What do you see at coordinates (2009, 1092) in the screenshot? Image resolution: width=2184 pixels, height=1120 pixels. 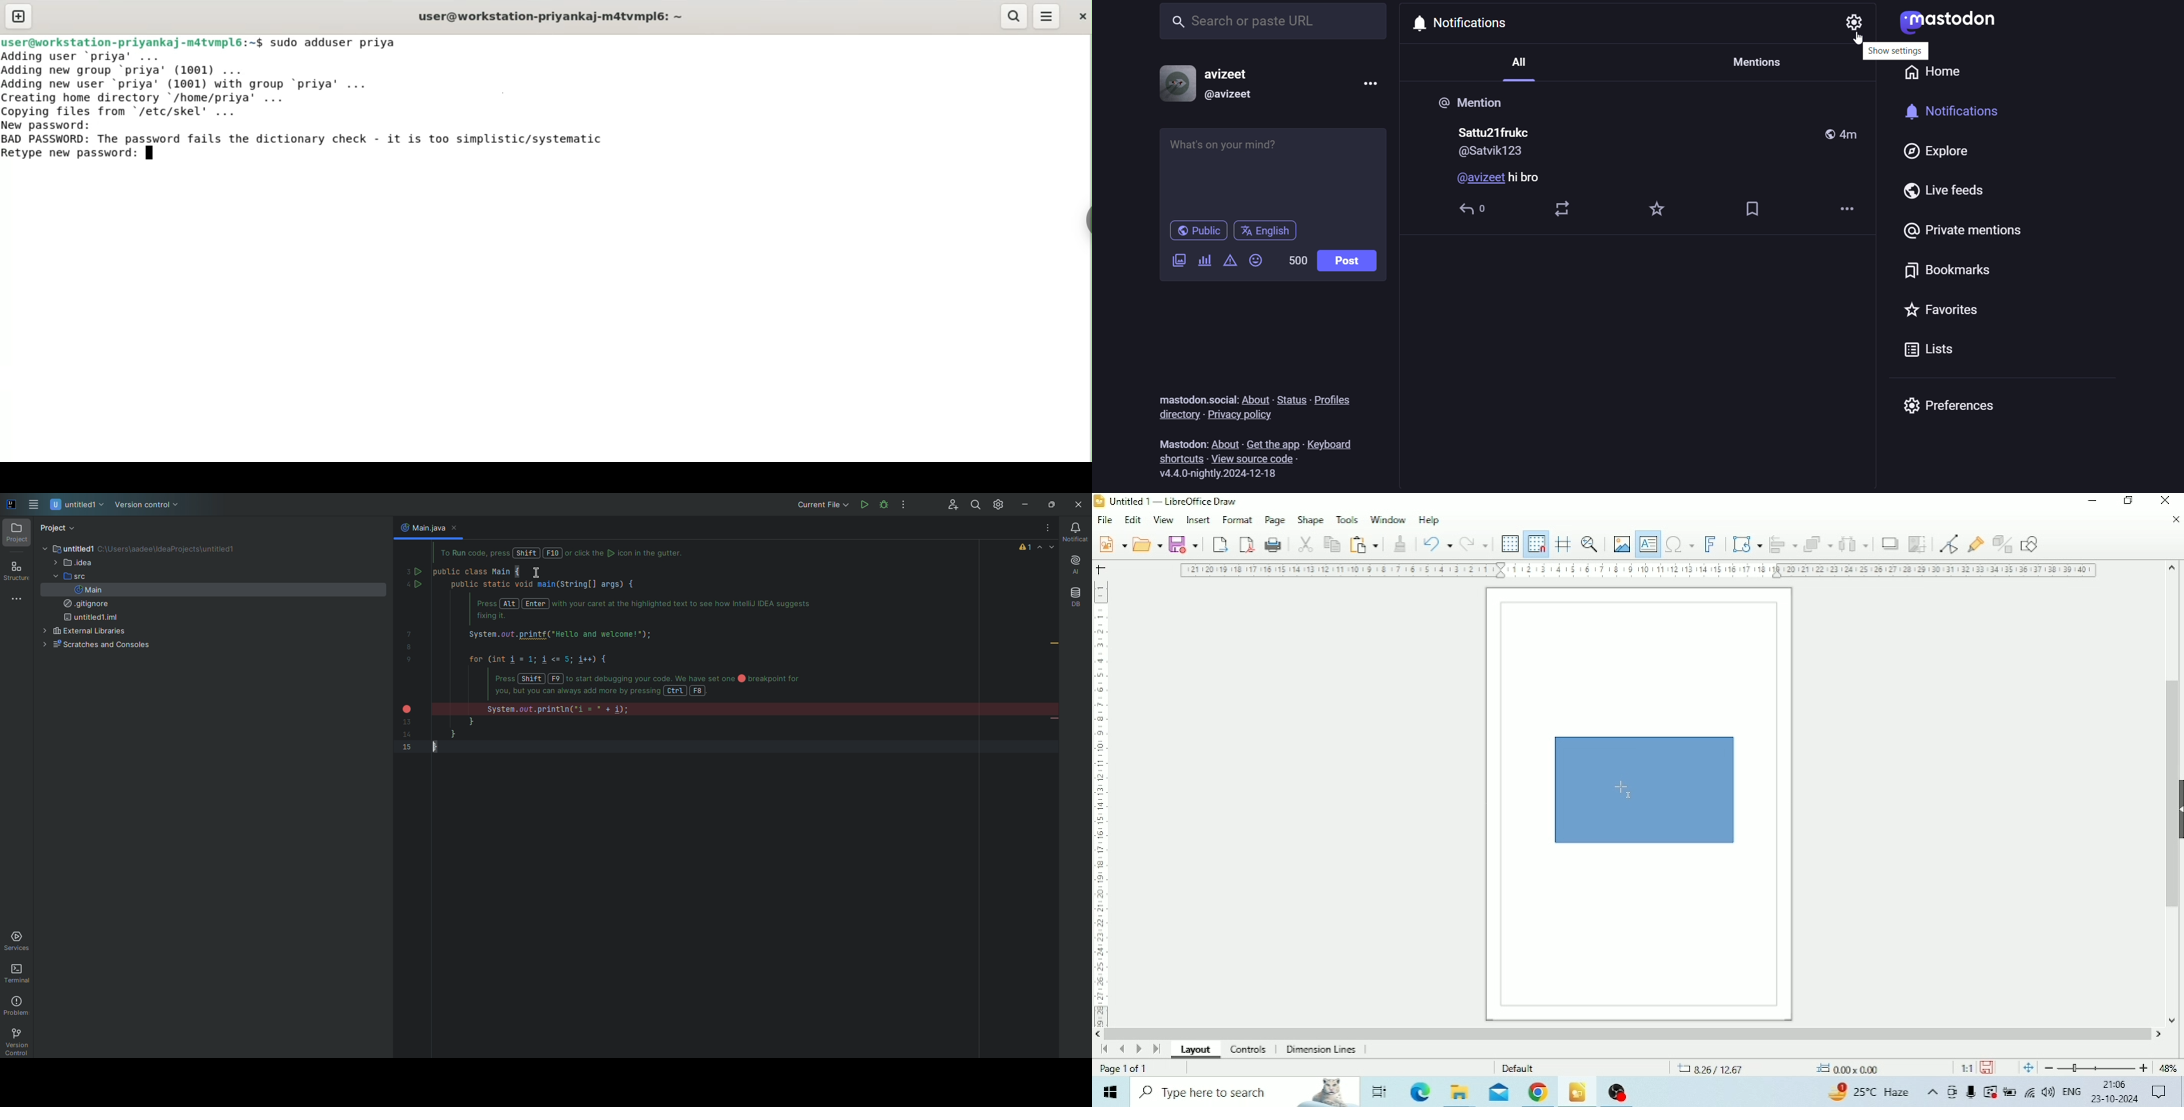 I see `Charging, plugged in` at bounding box center [2009, 1092].